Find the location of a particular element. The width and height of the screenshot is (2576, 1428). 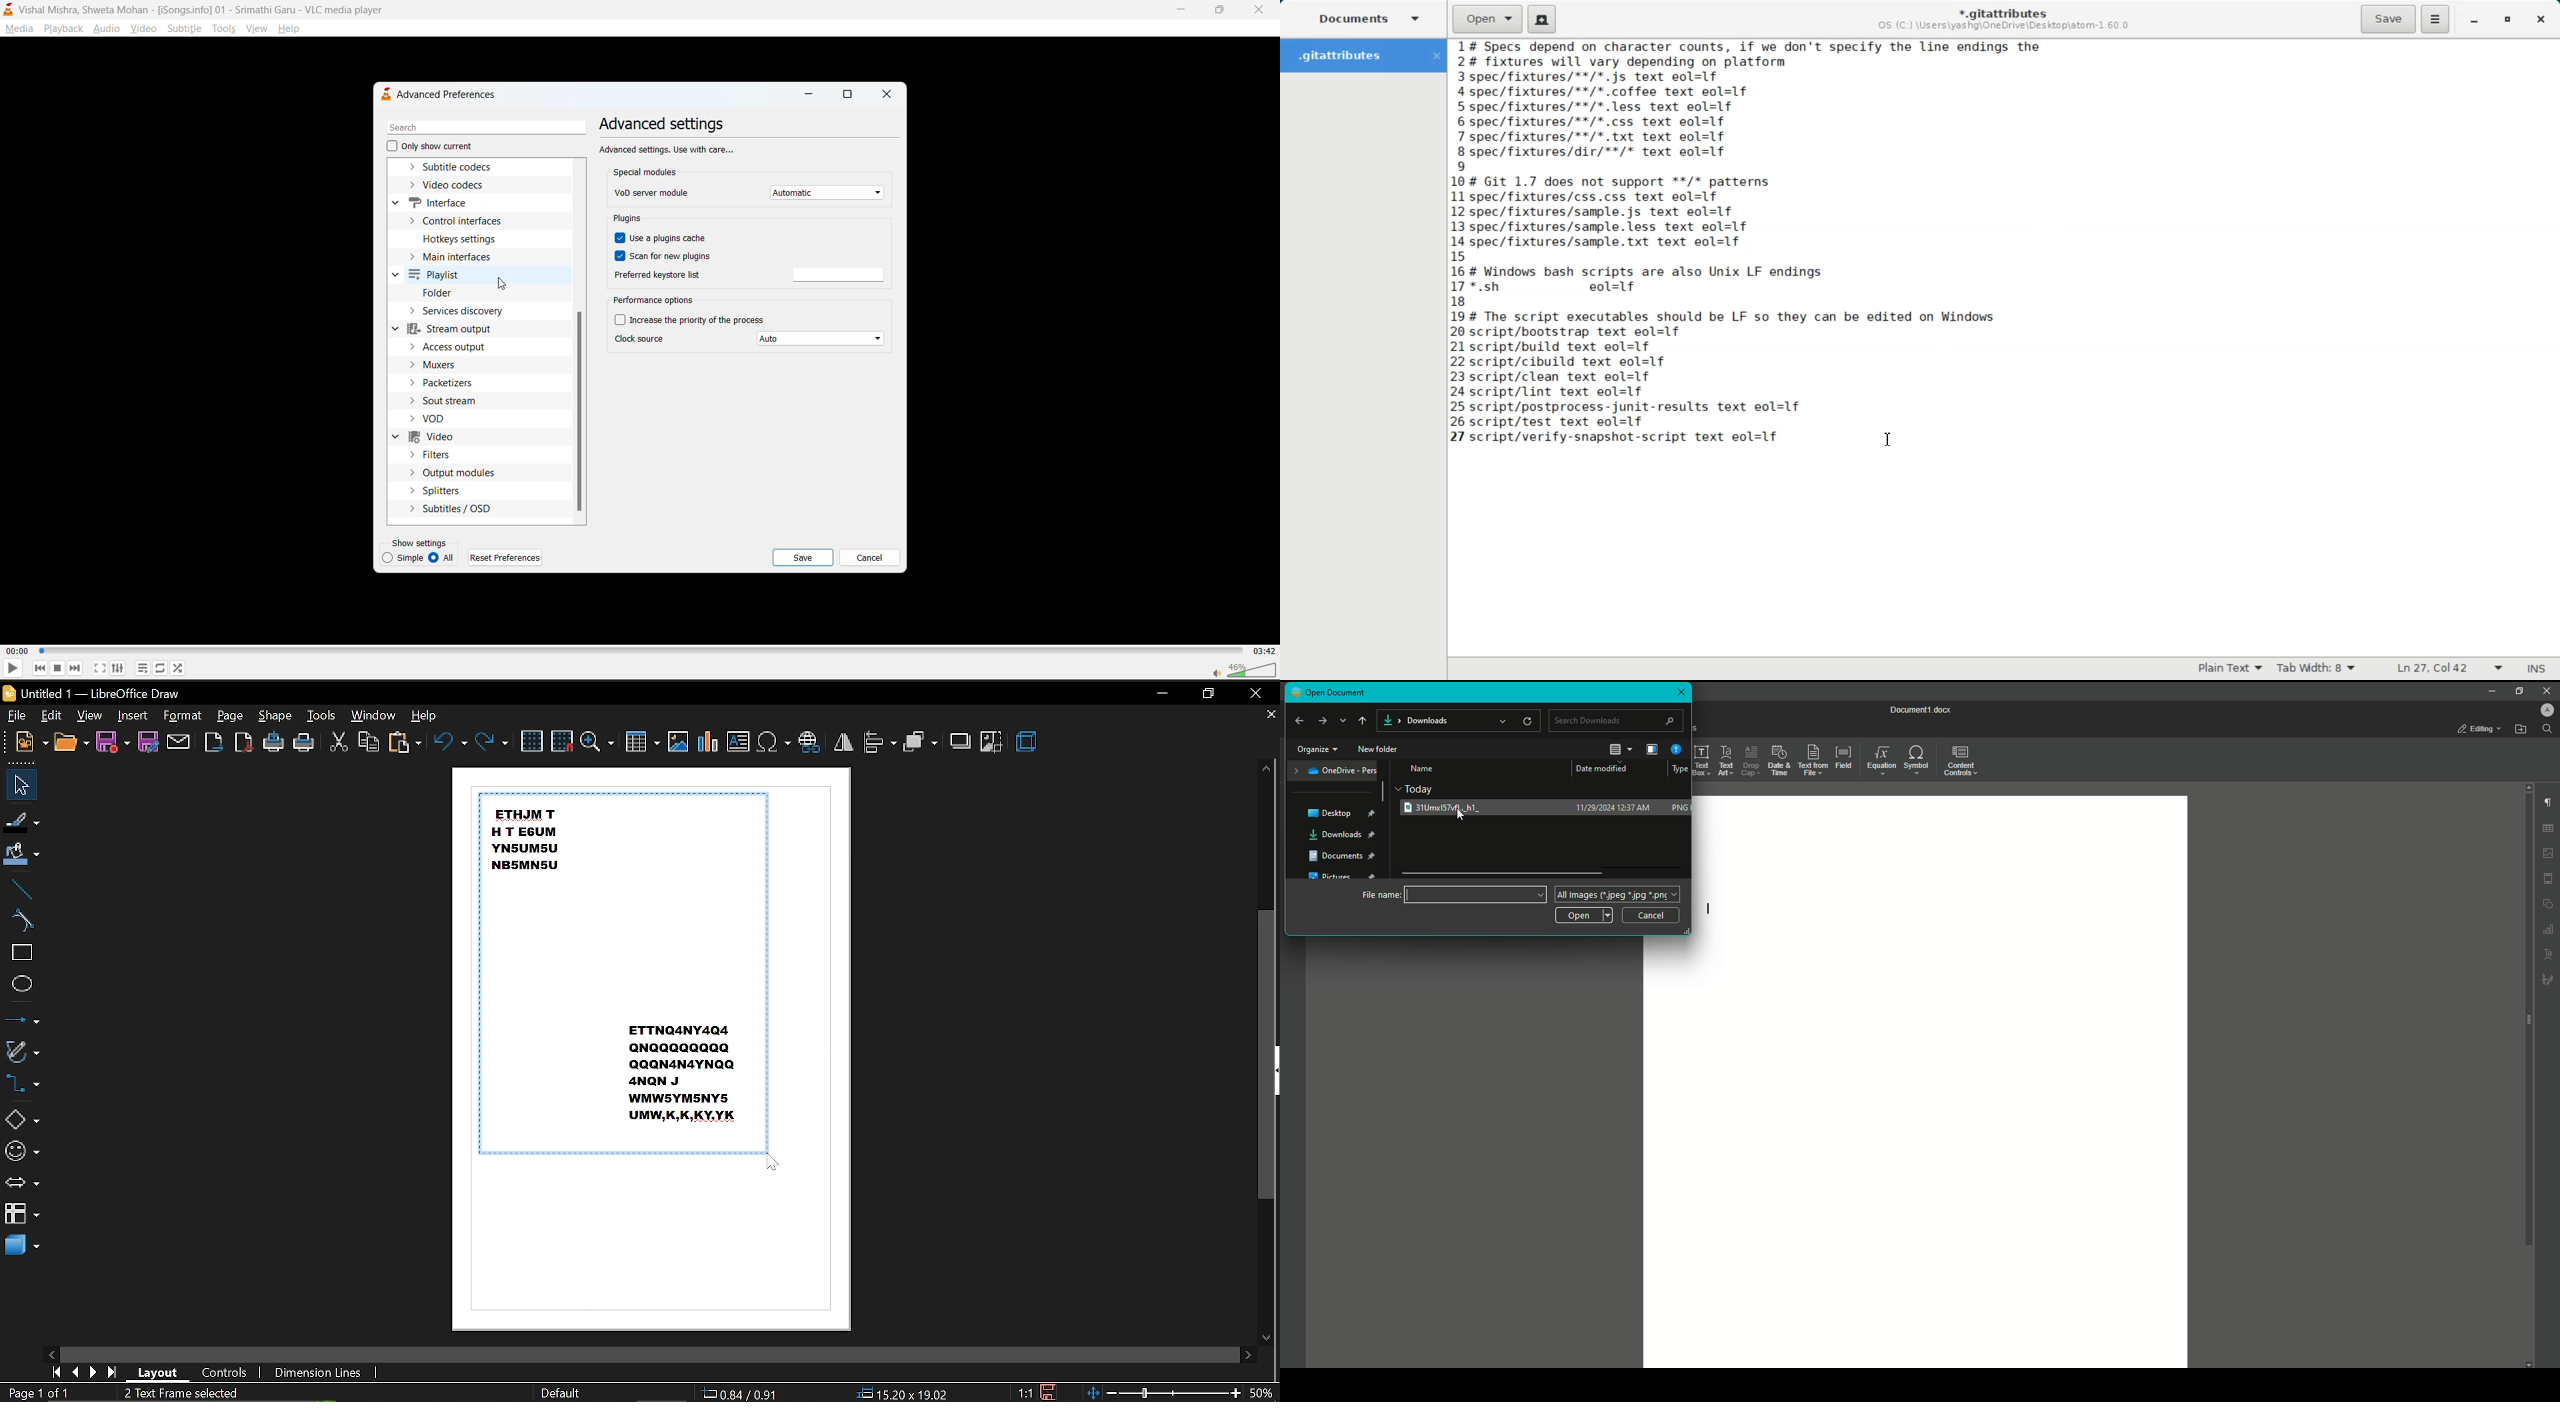

insert hyperlink is located at coordinates (810, 740).